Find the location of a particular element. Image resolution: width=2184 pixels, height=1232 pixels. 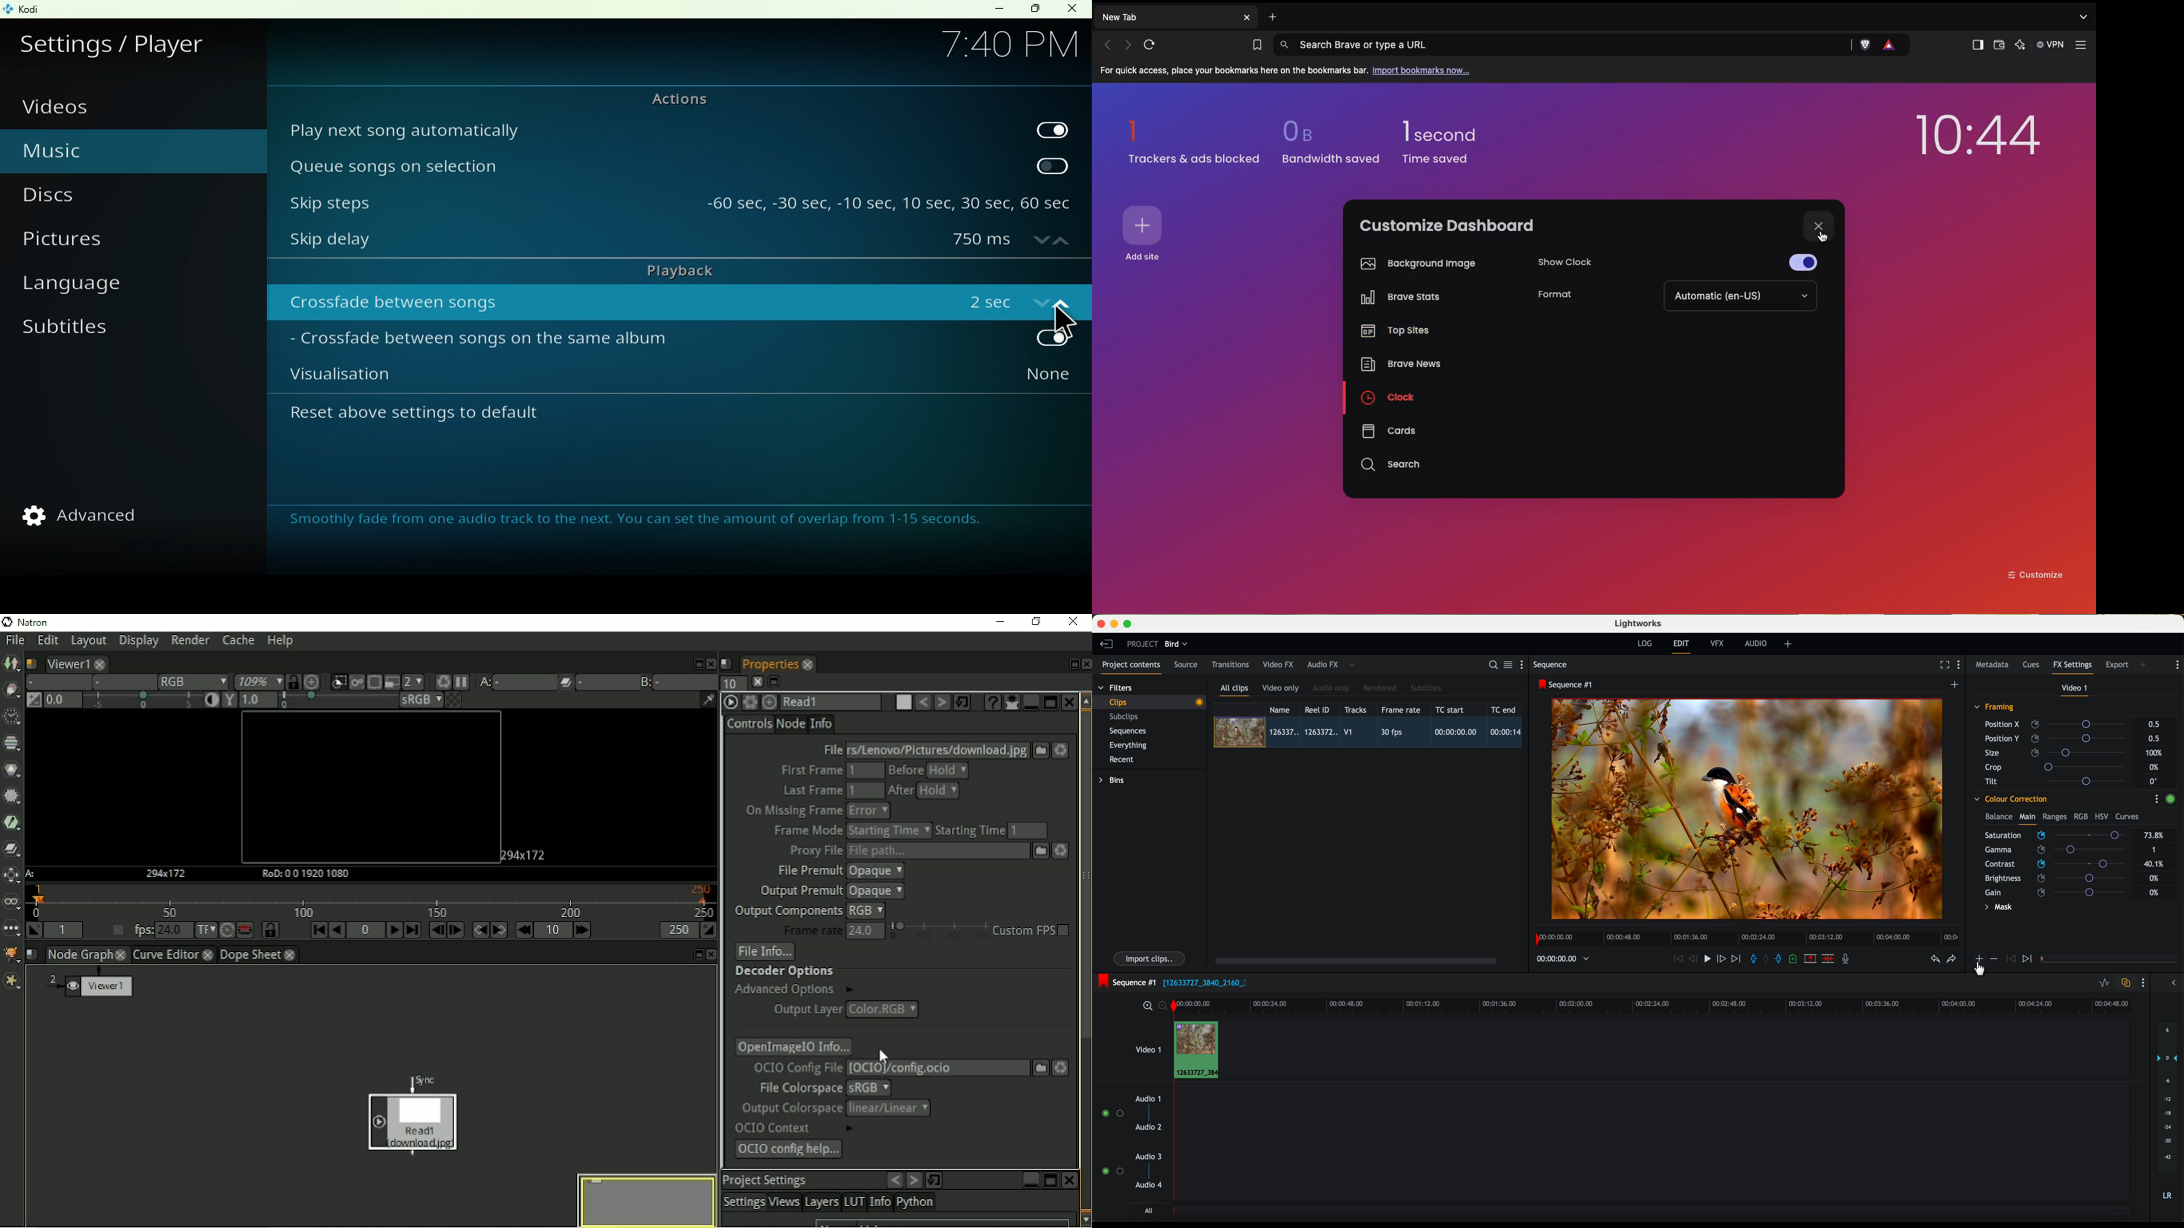

log is located at coordinates (1644, 644).